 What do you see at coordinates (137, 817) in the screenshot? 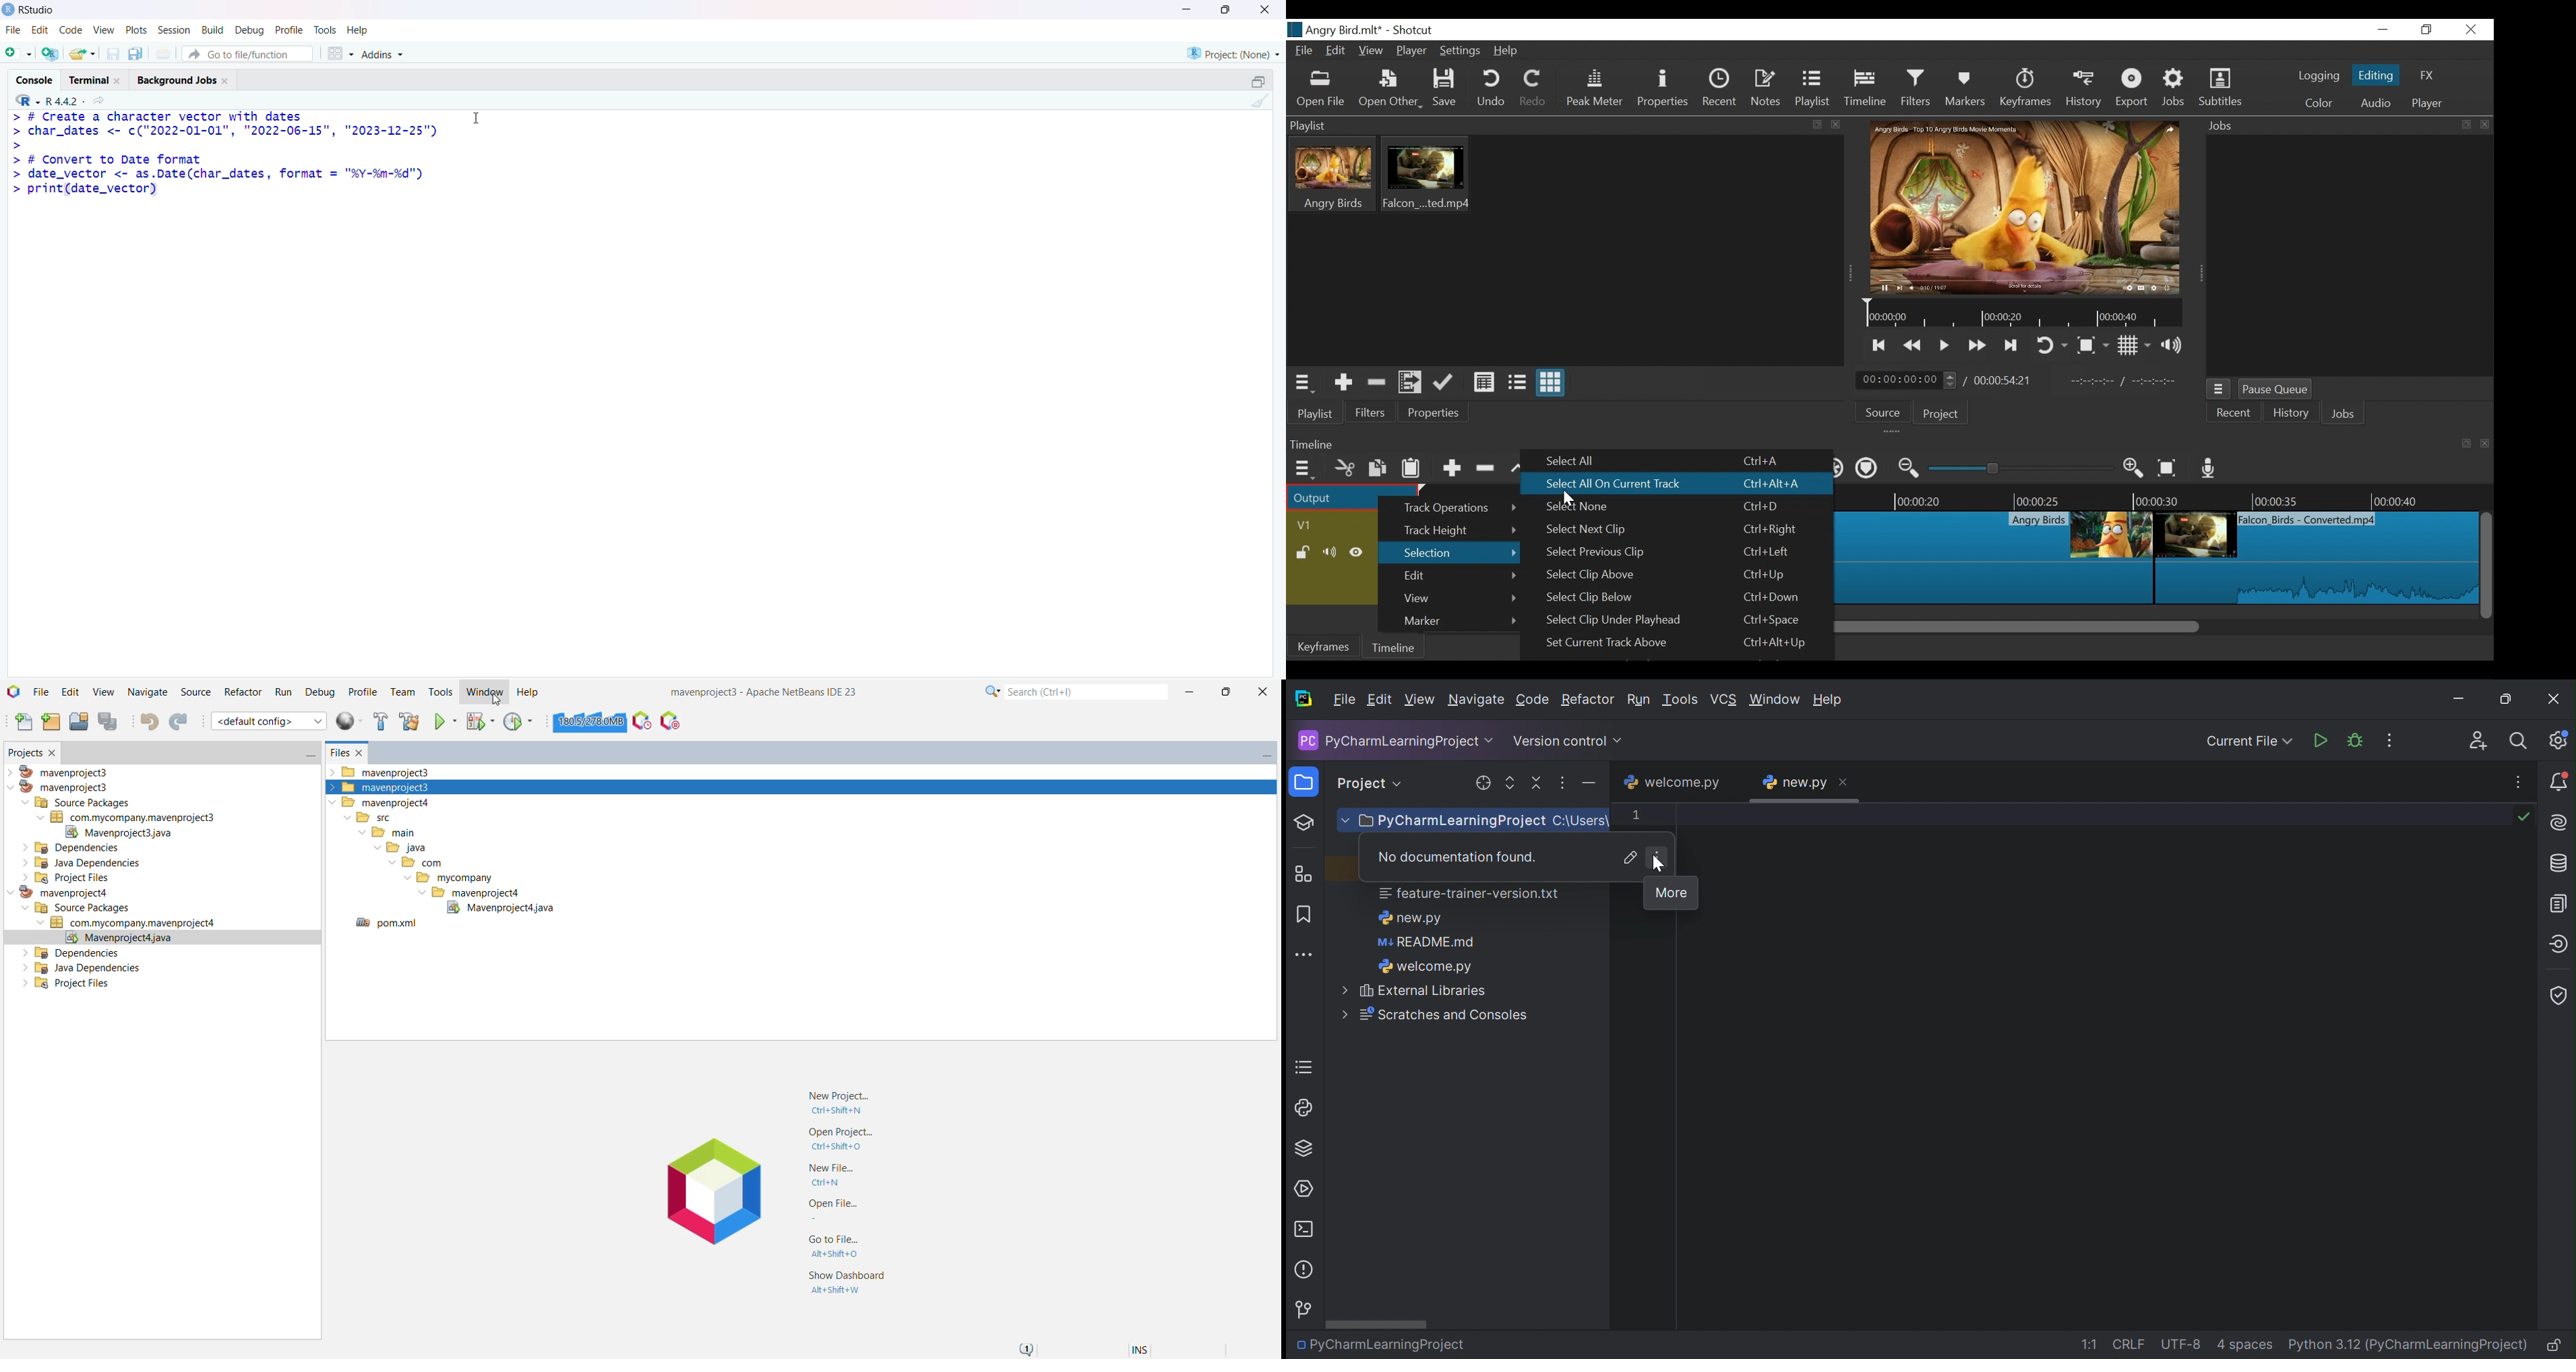
I see `Java Source Package (com.mycompany.mavenproject3)` at bounding box center [137, 817].